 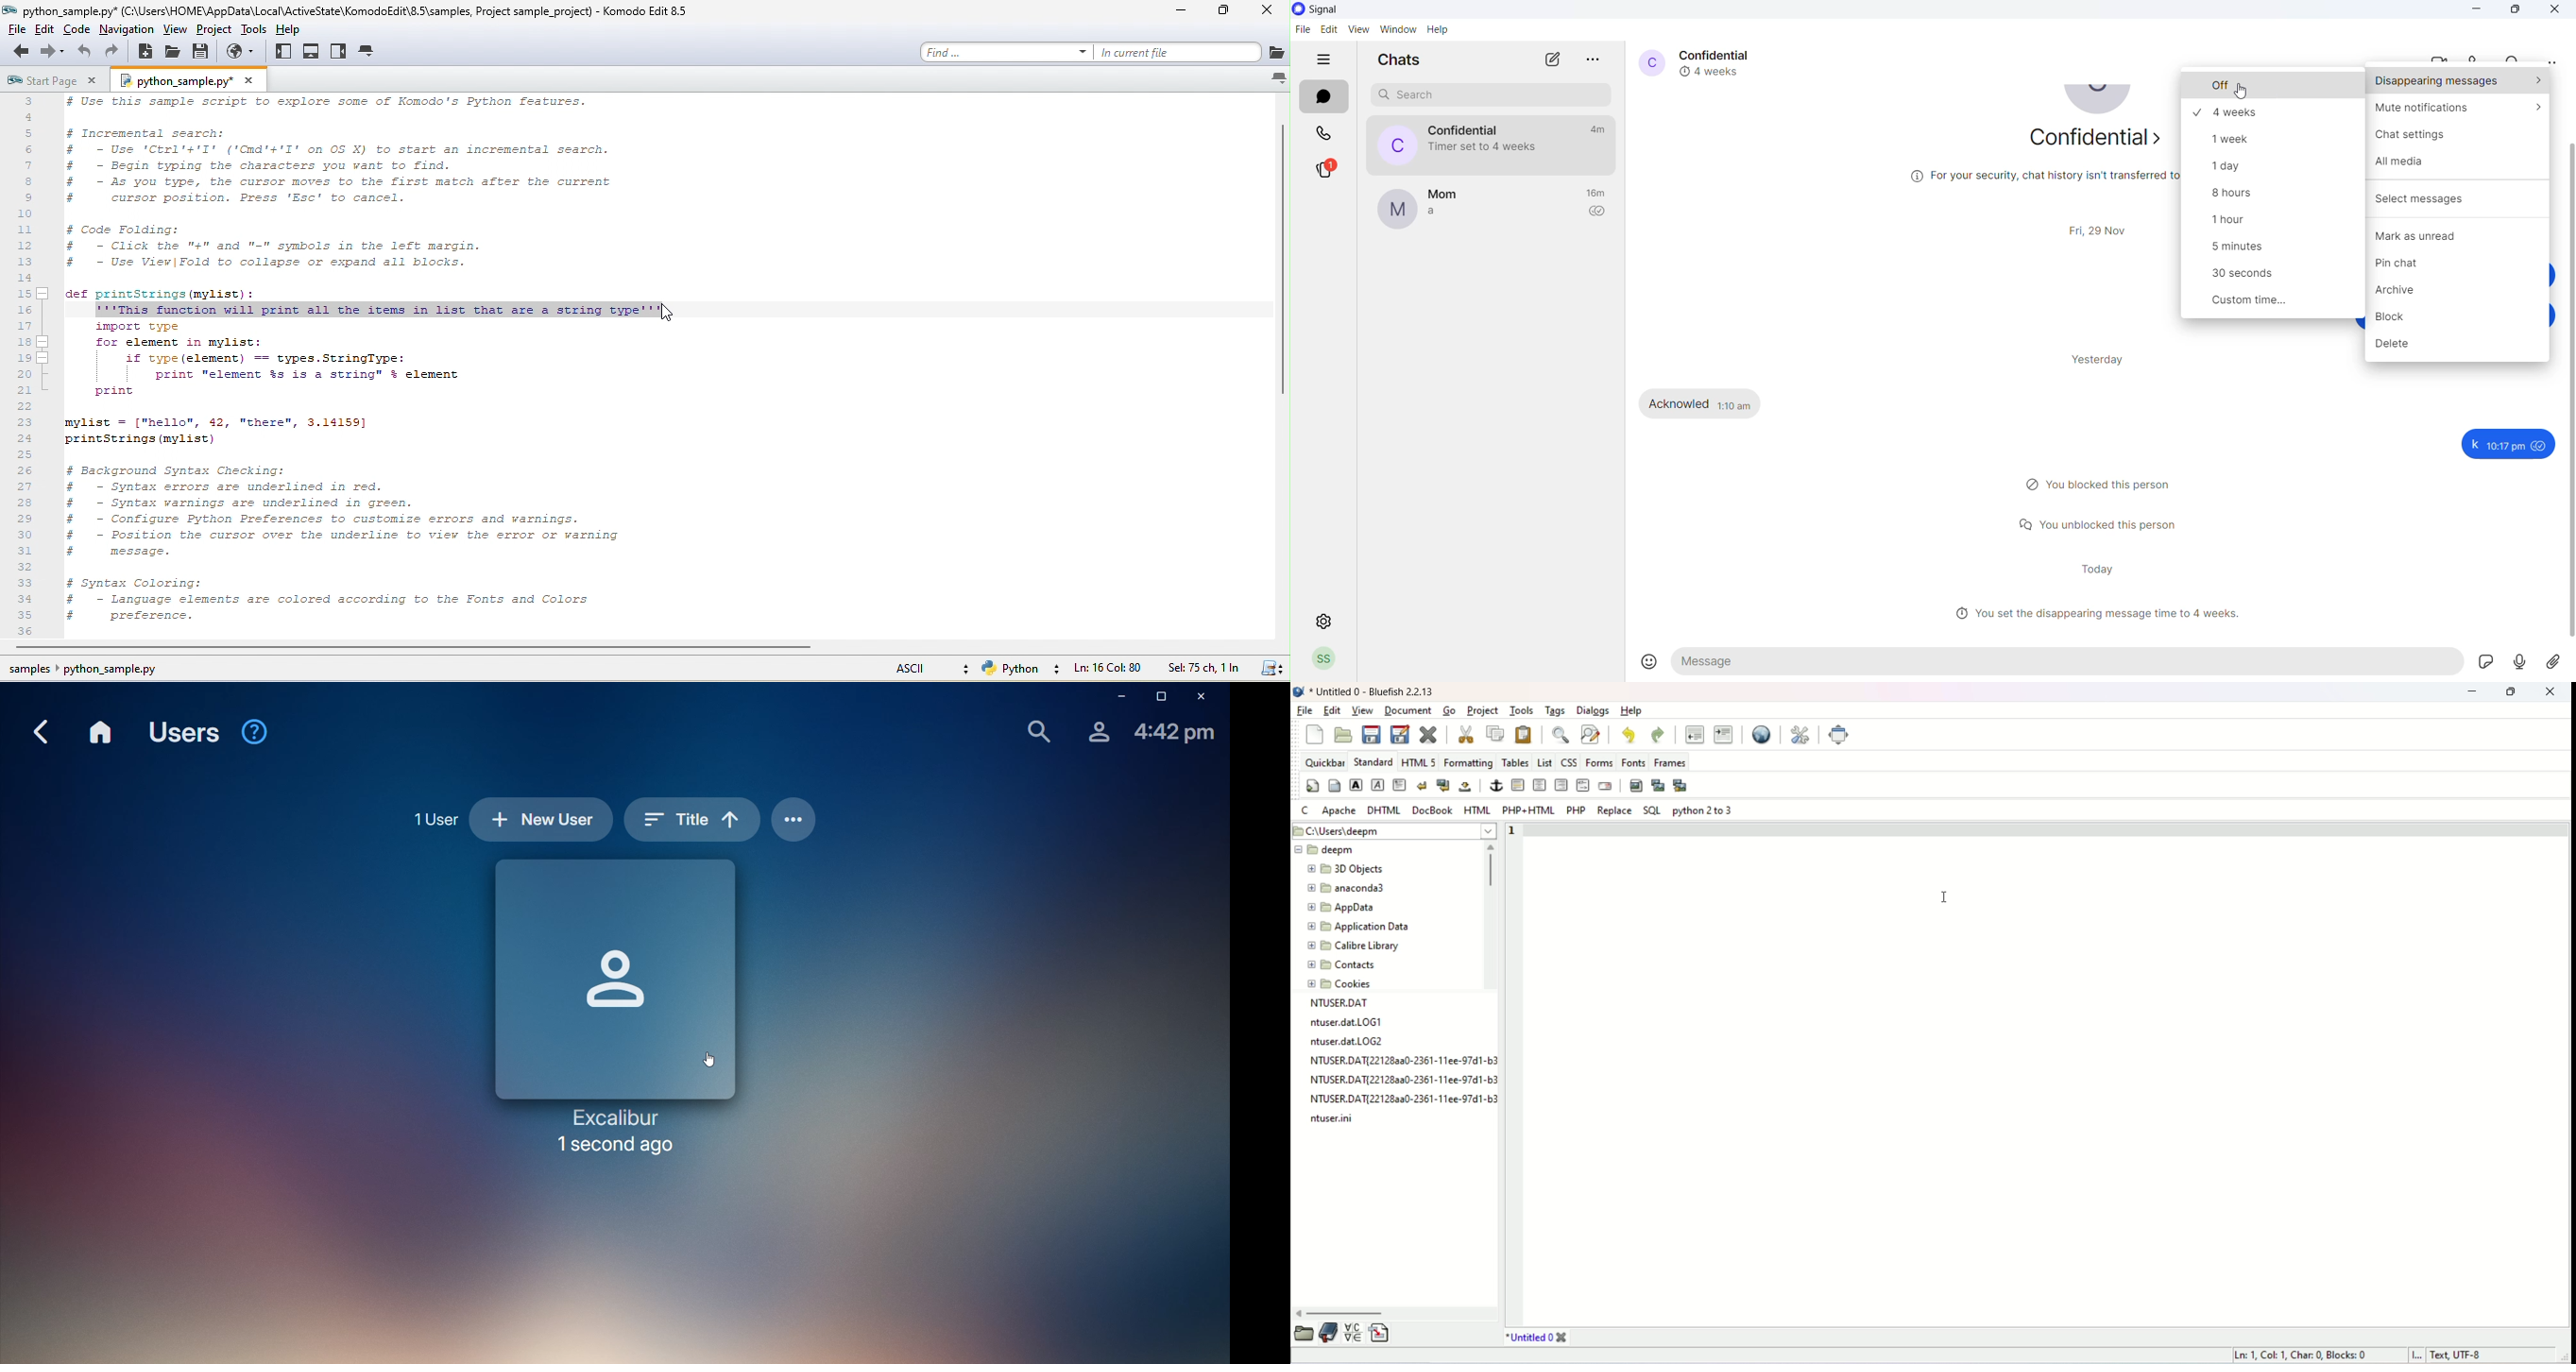 I want to click on video call, so click(x=2443, y=56).